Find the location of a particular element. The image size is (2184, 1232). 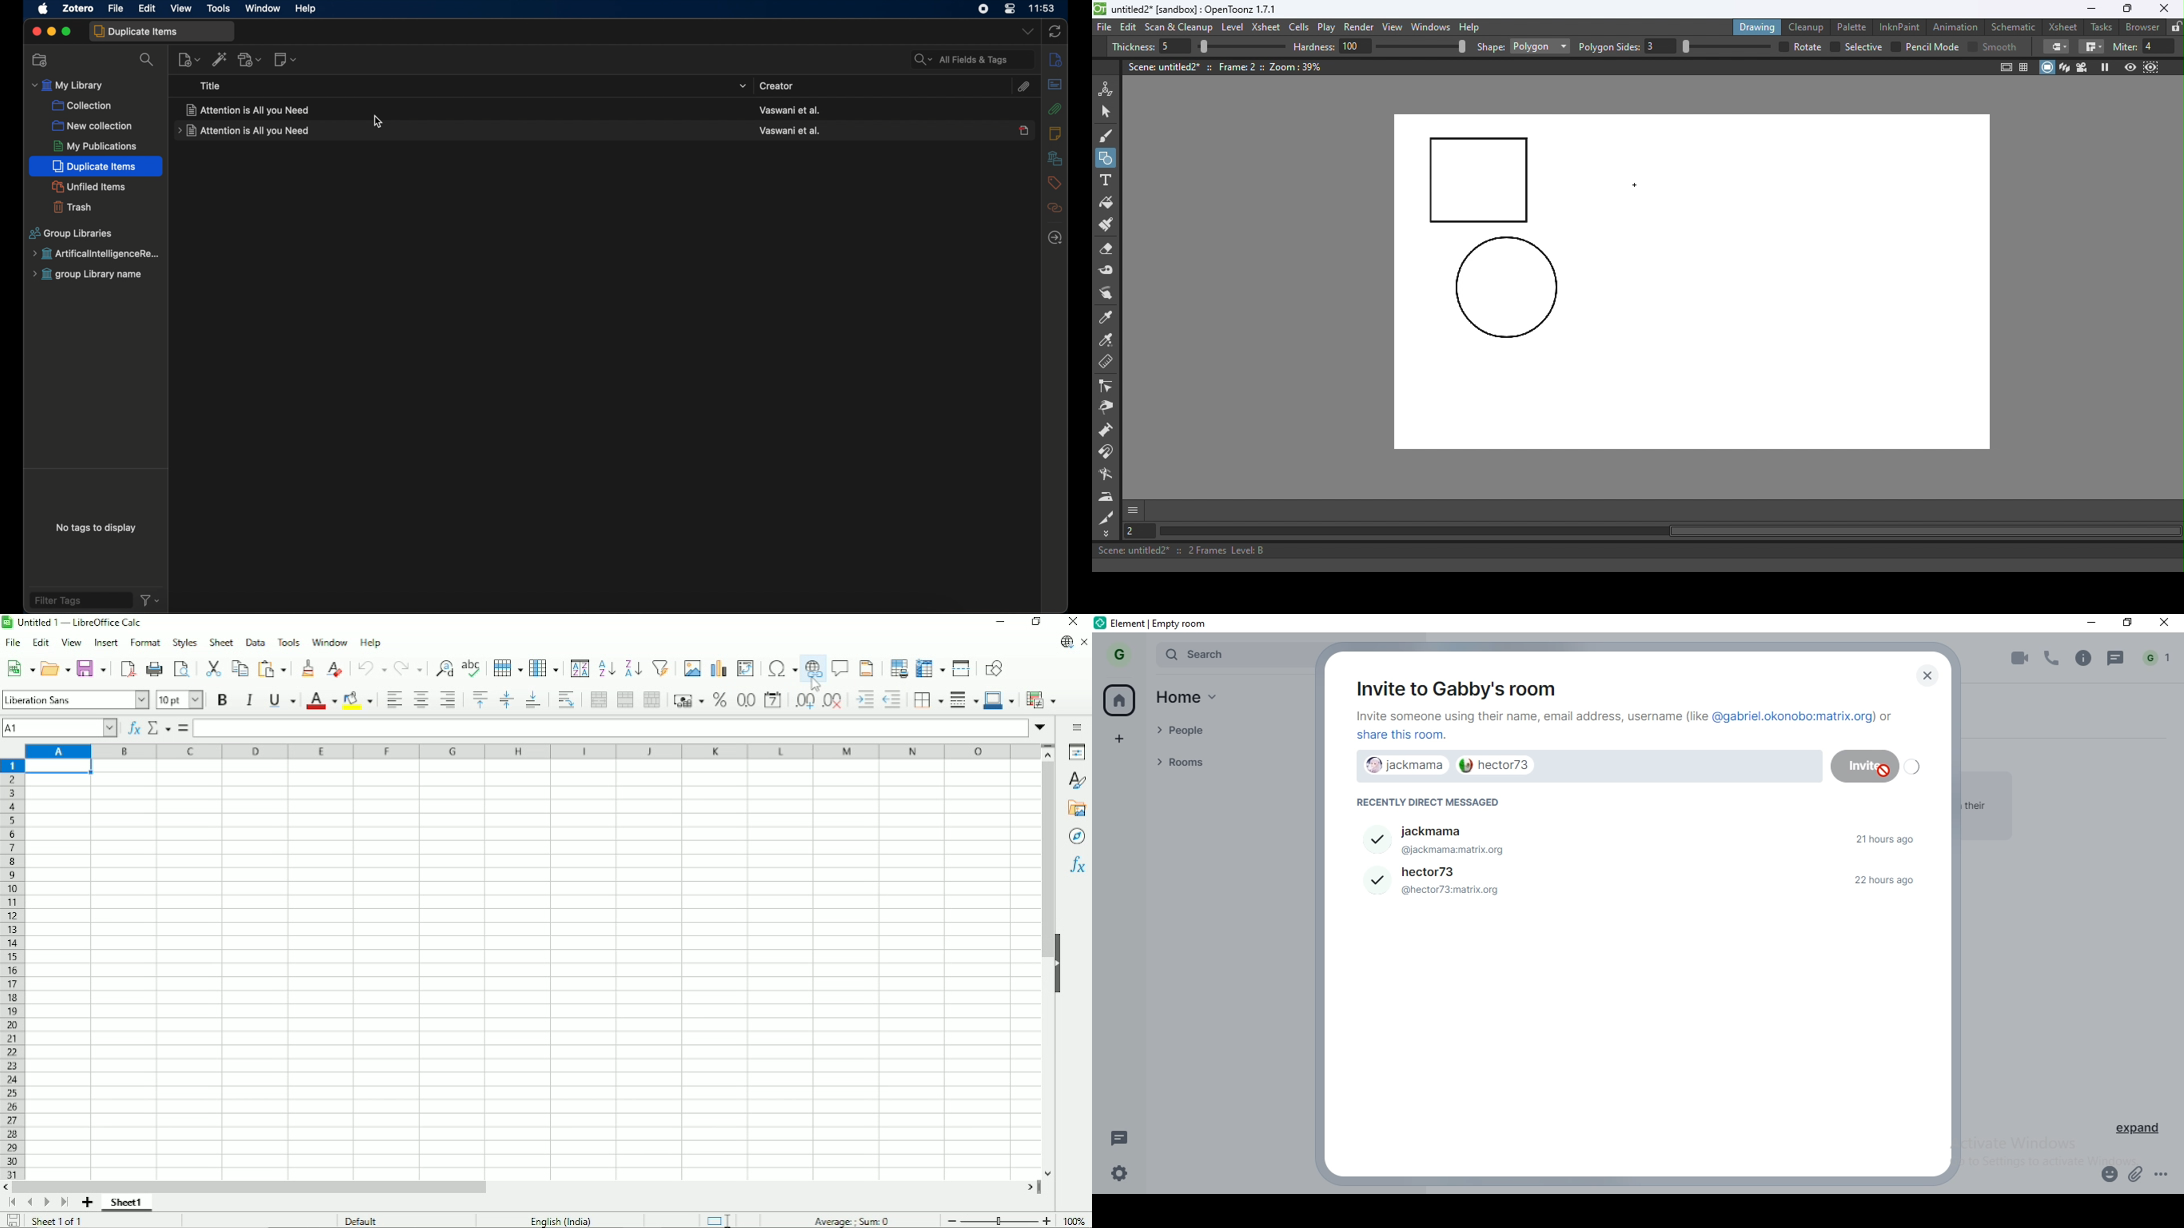

Borders is located at coordinates (928, 701).